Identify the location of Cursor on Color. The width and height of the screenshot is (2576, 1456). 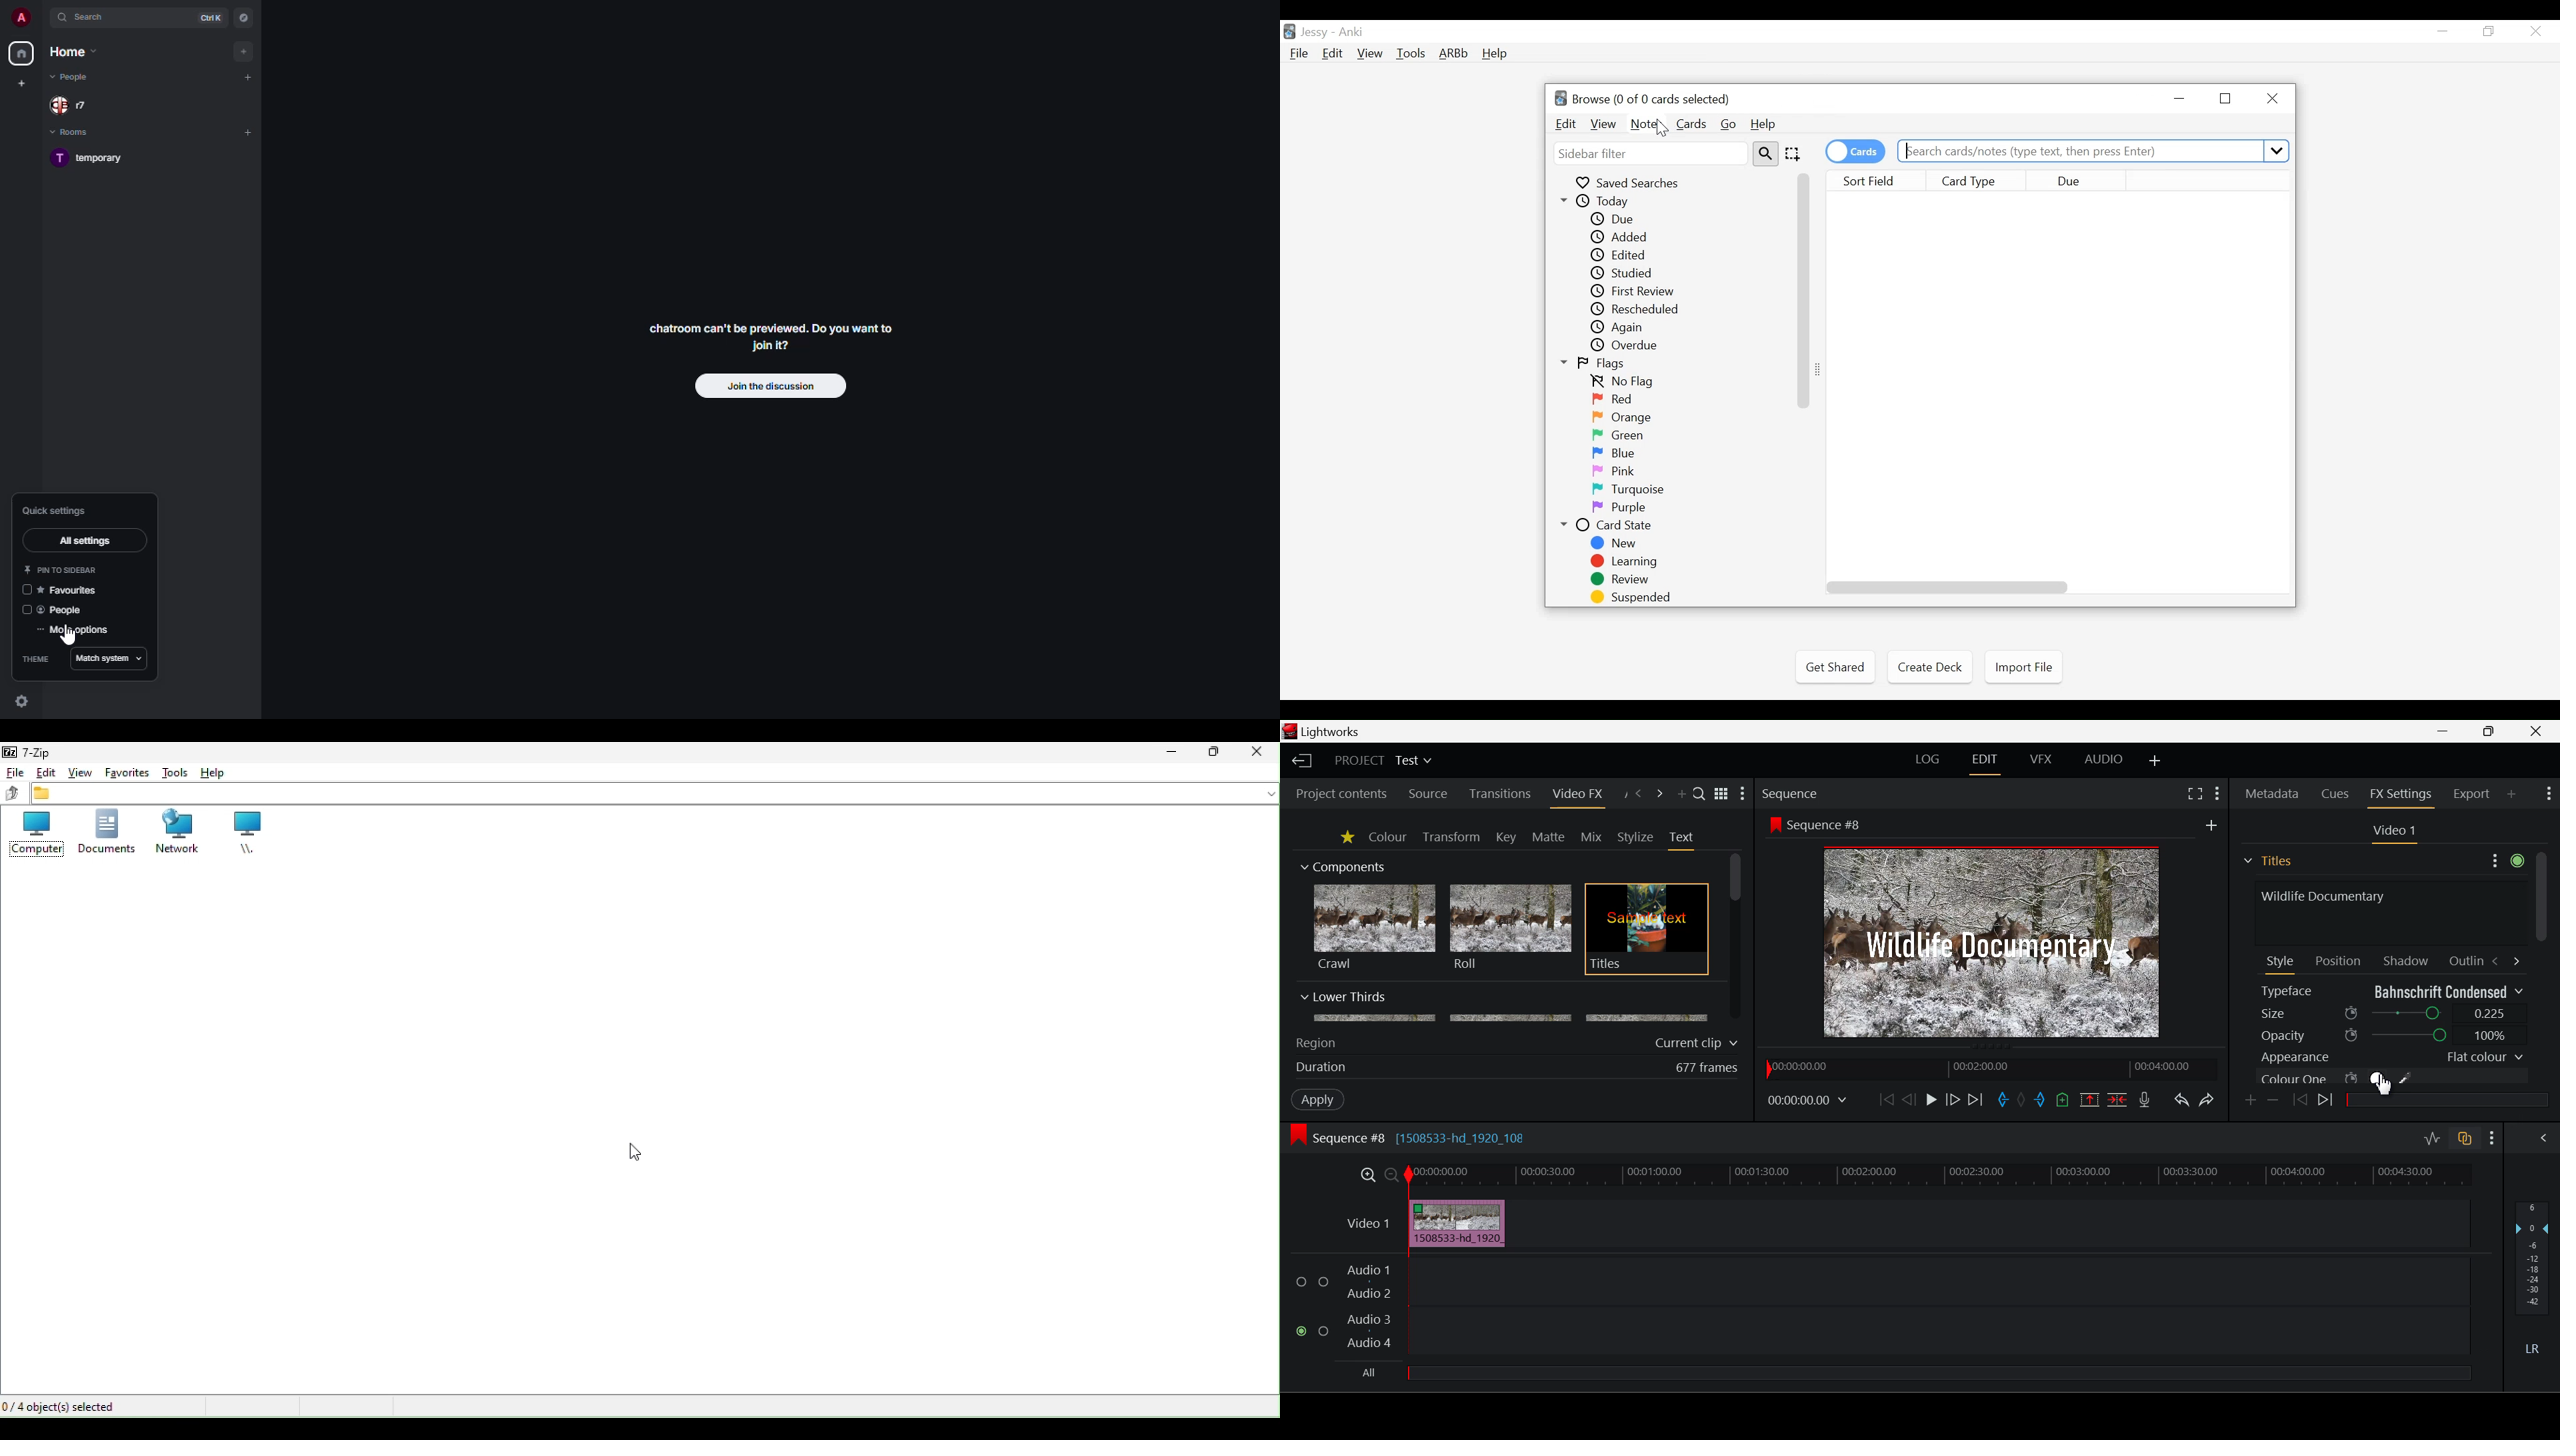
(2381, 1080).